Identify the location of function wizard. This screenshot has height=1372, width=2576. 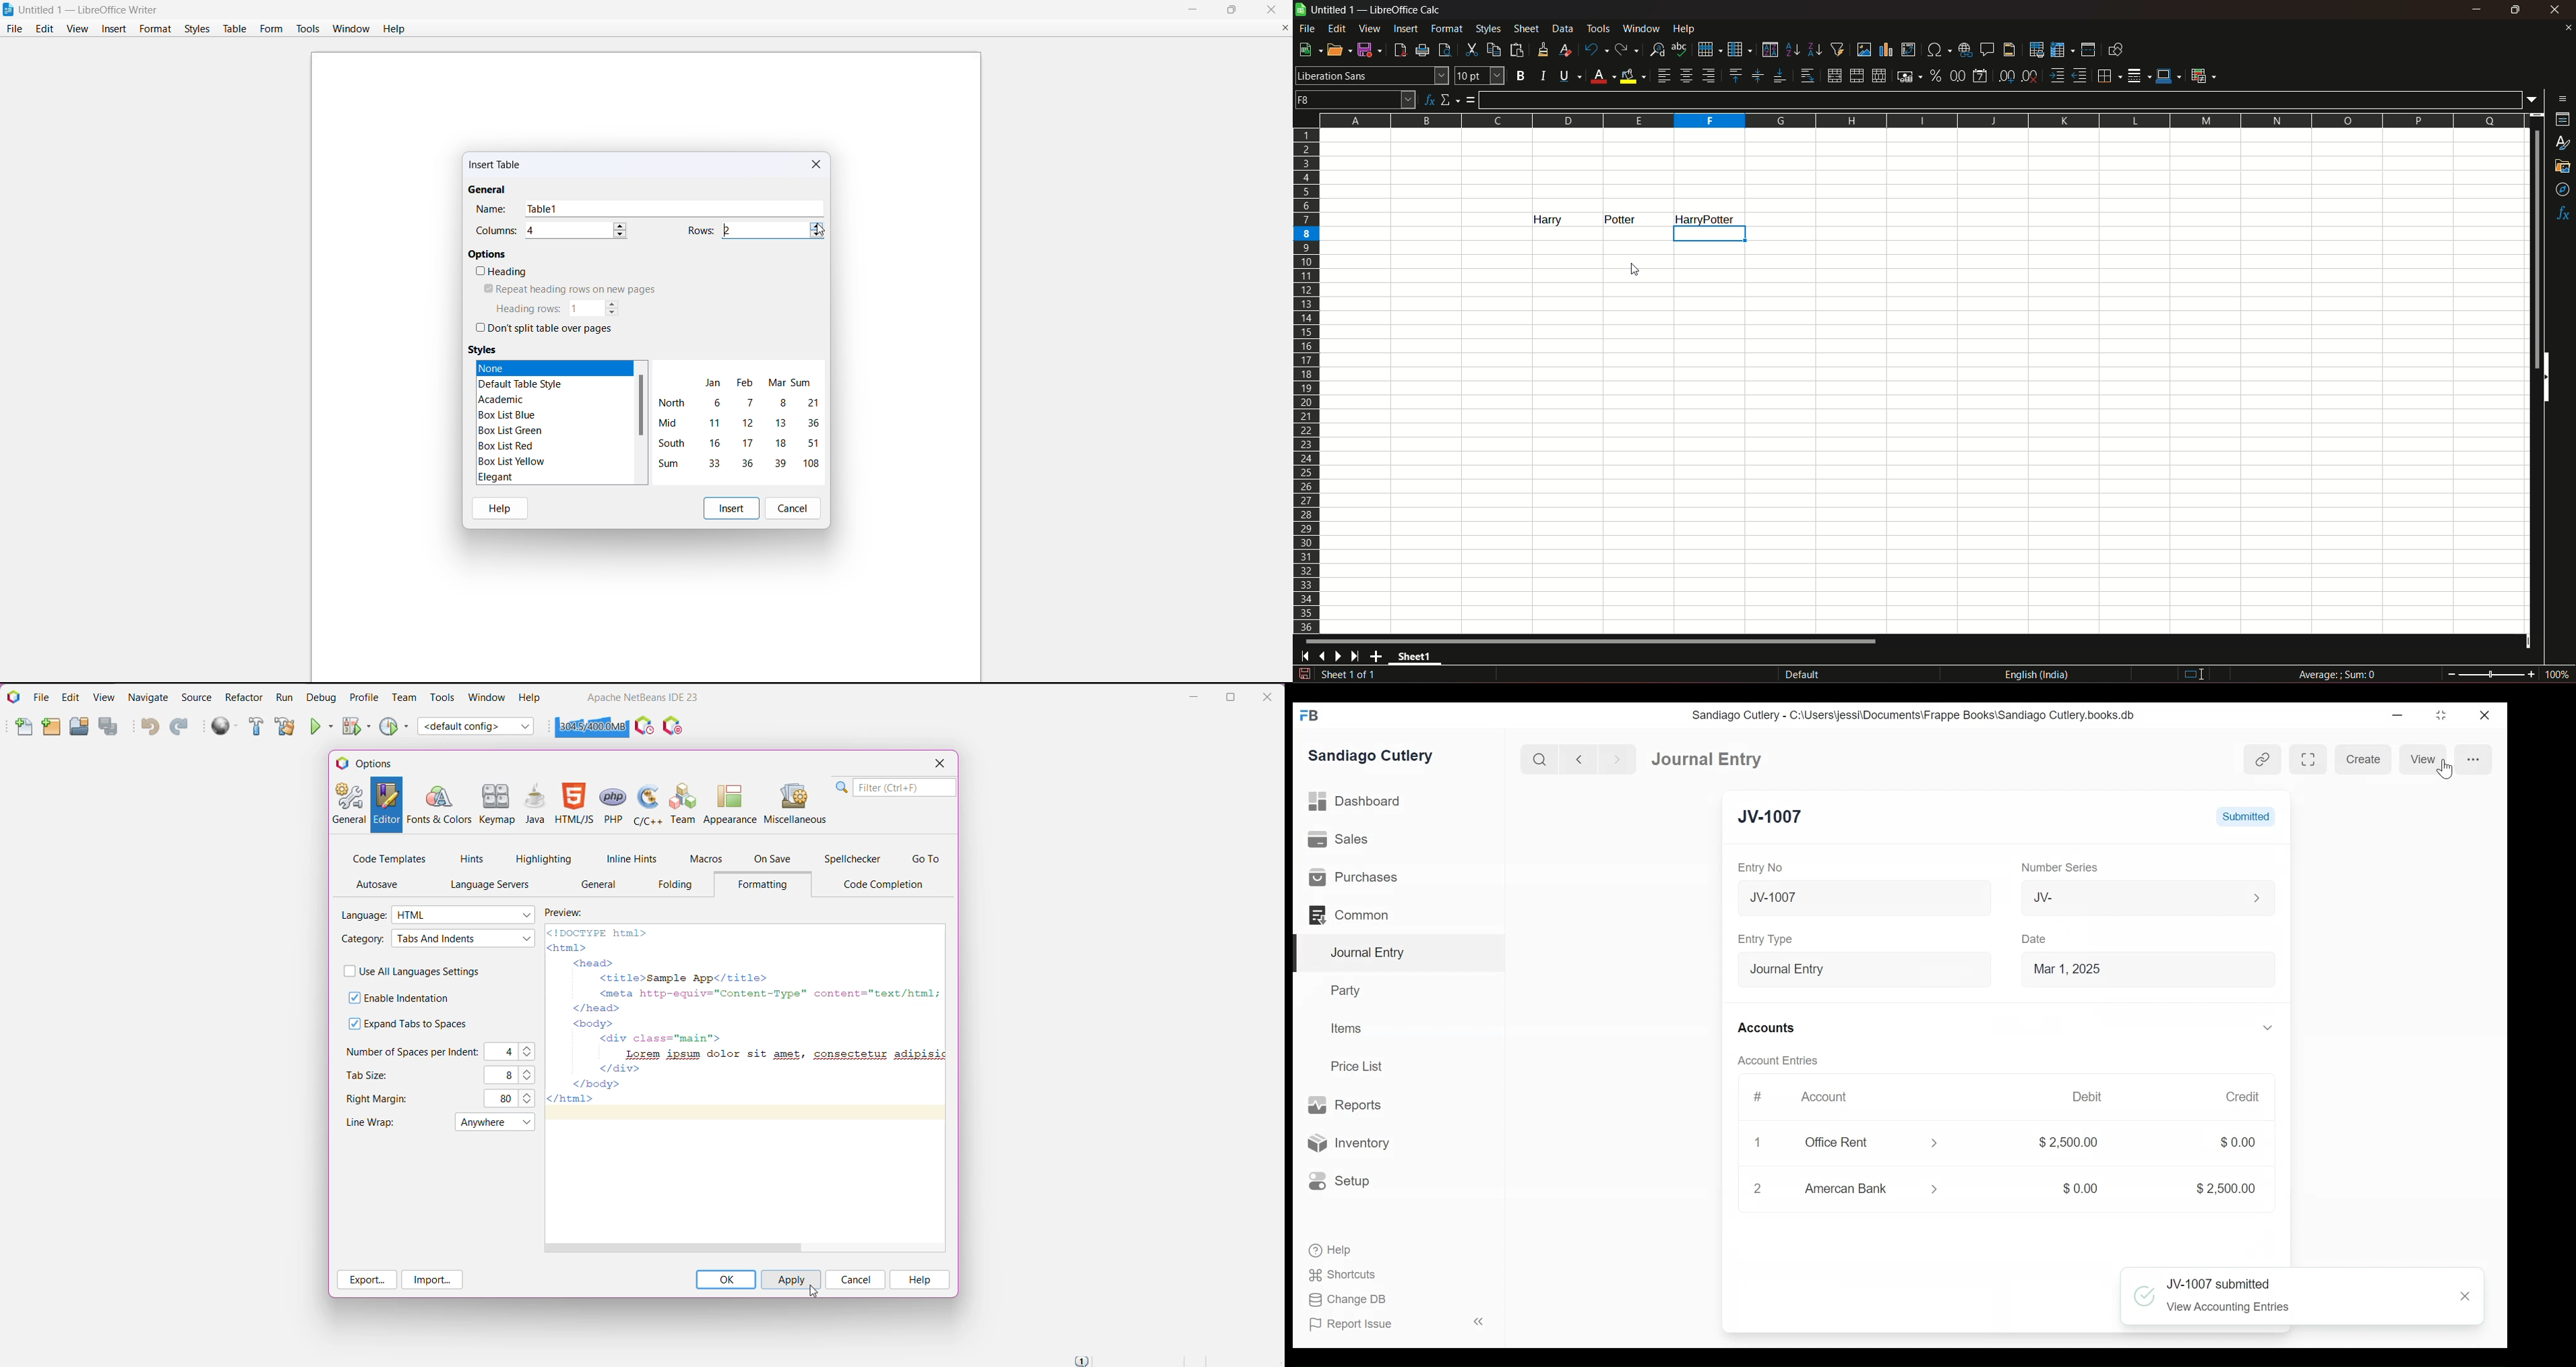
(1428, 100).